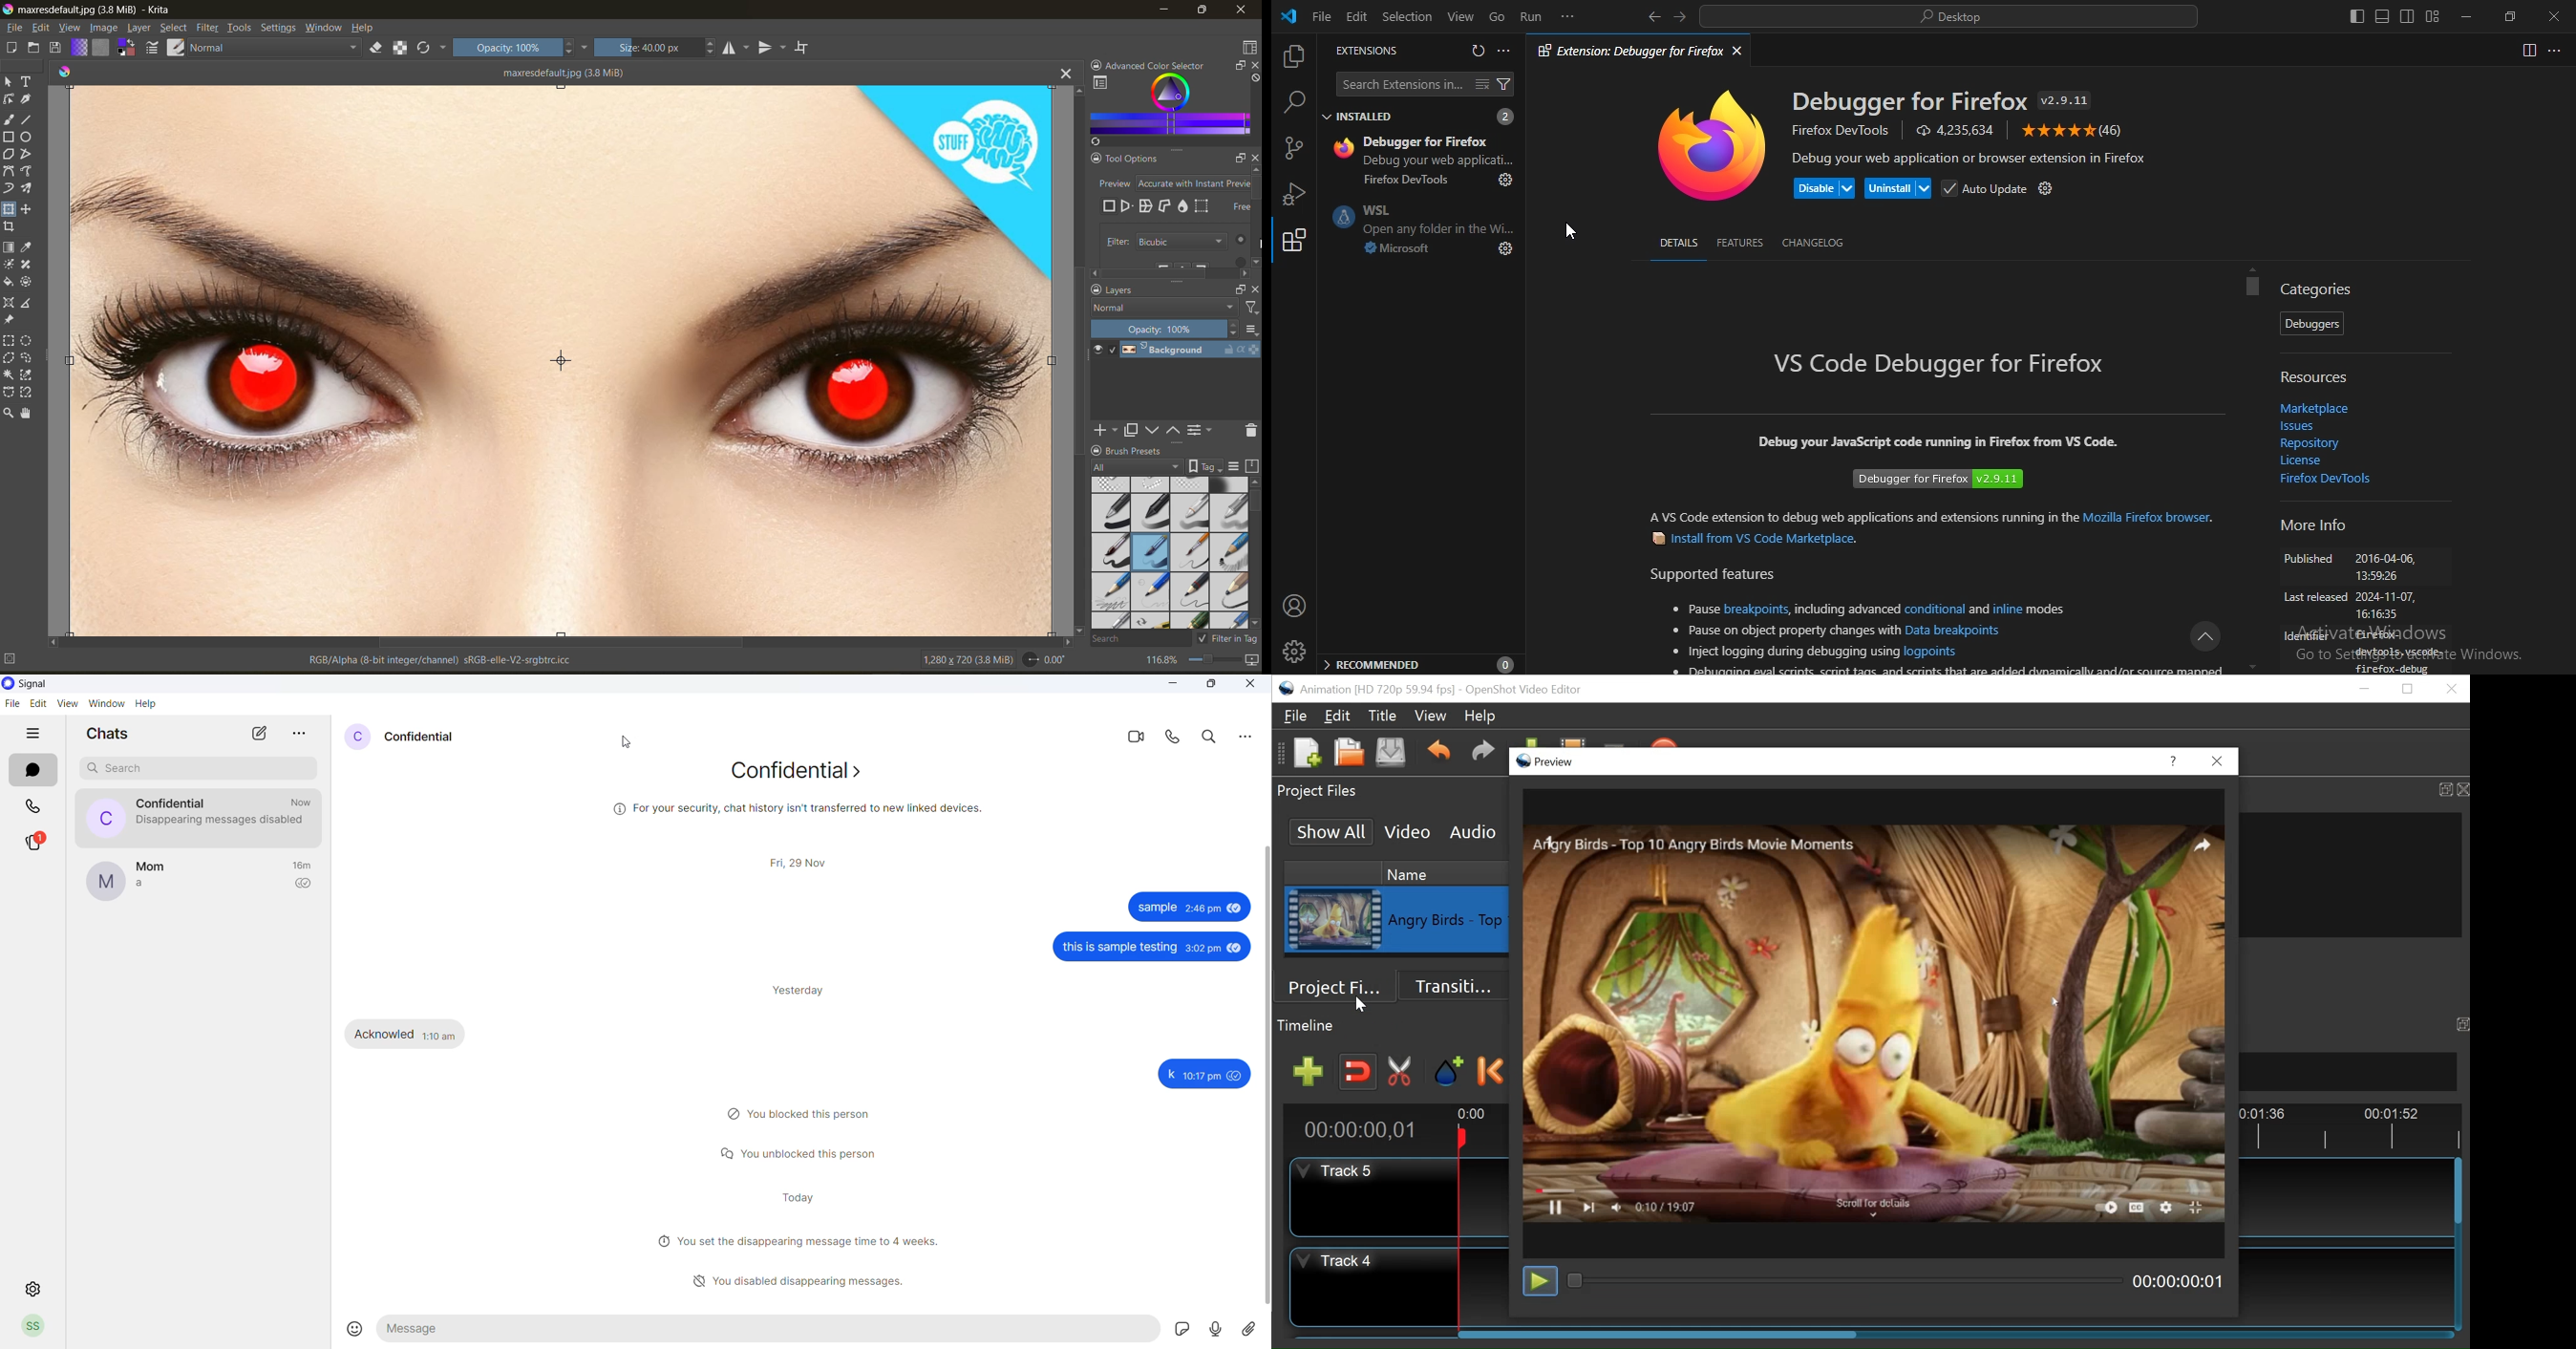  Describe the element at coordinates (1502, 248) in the screenshot. I see `settings` at that location.